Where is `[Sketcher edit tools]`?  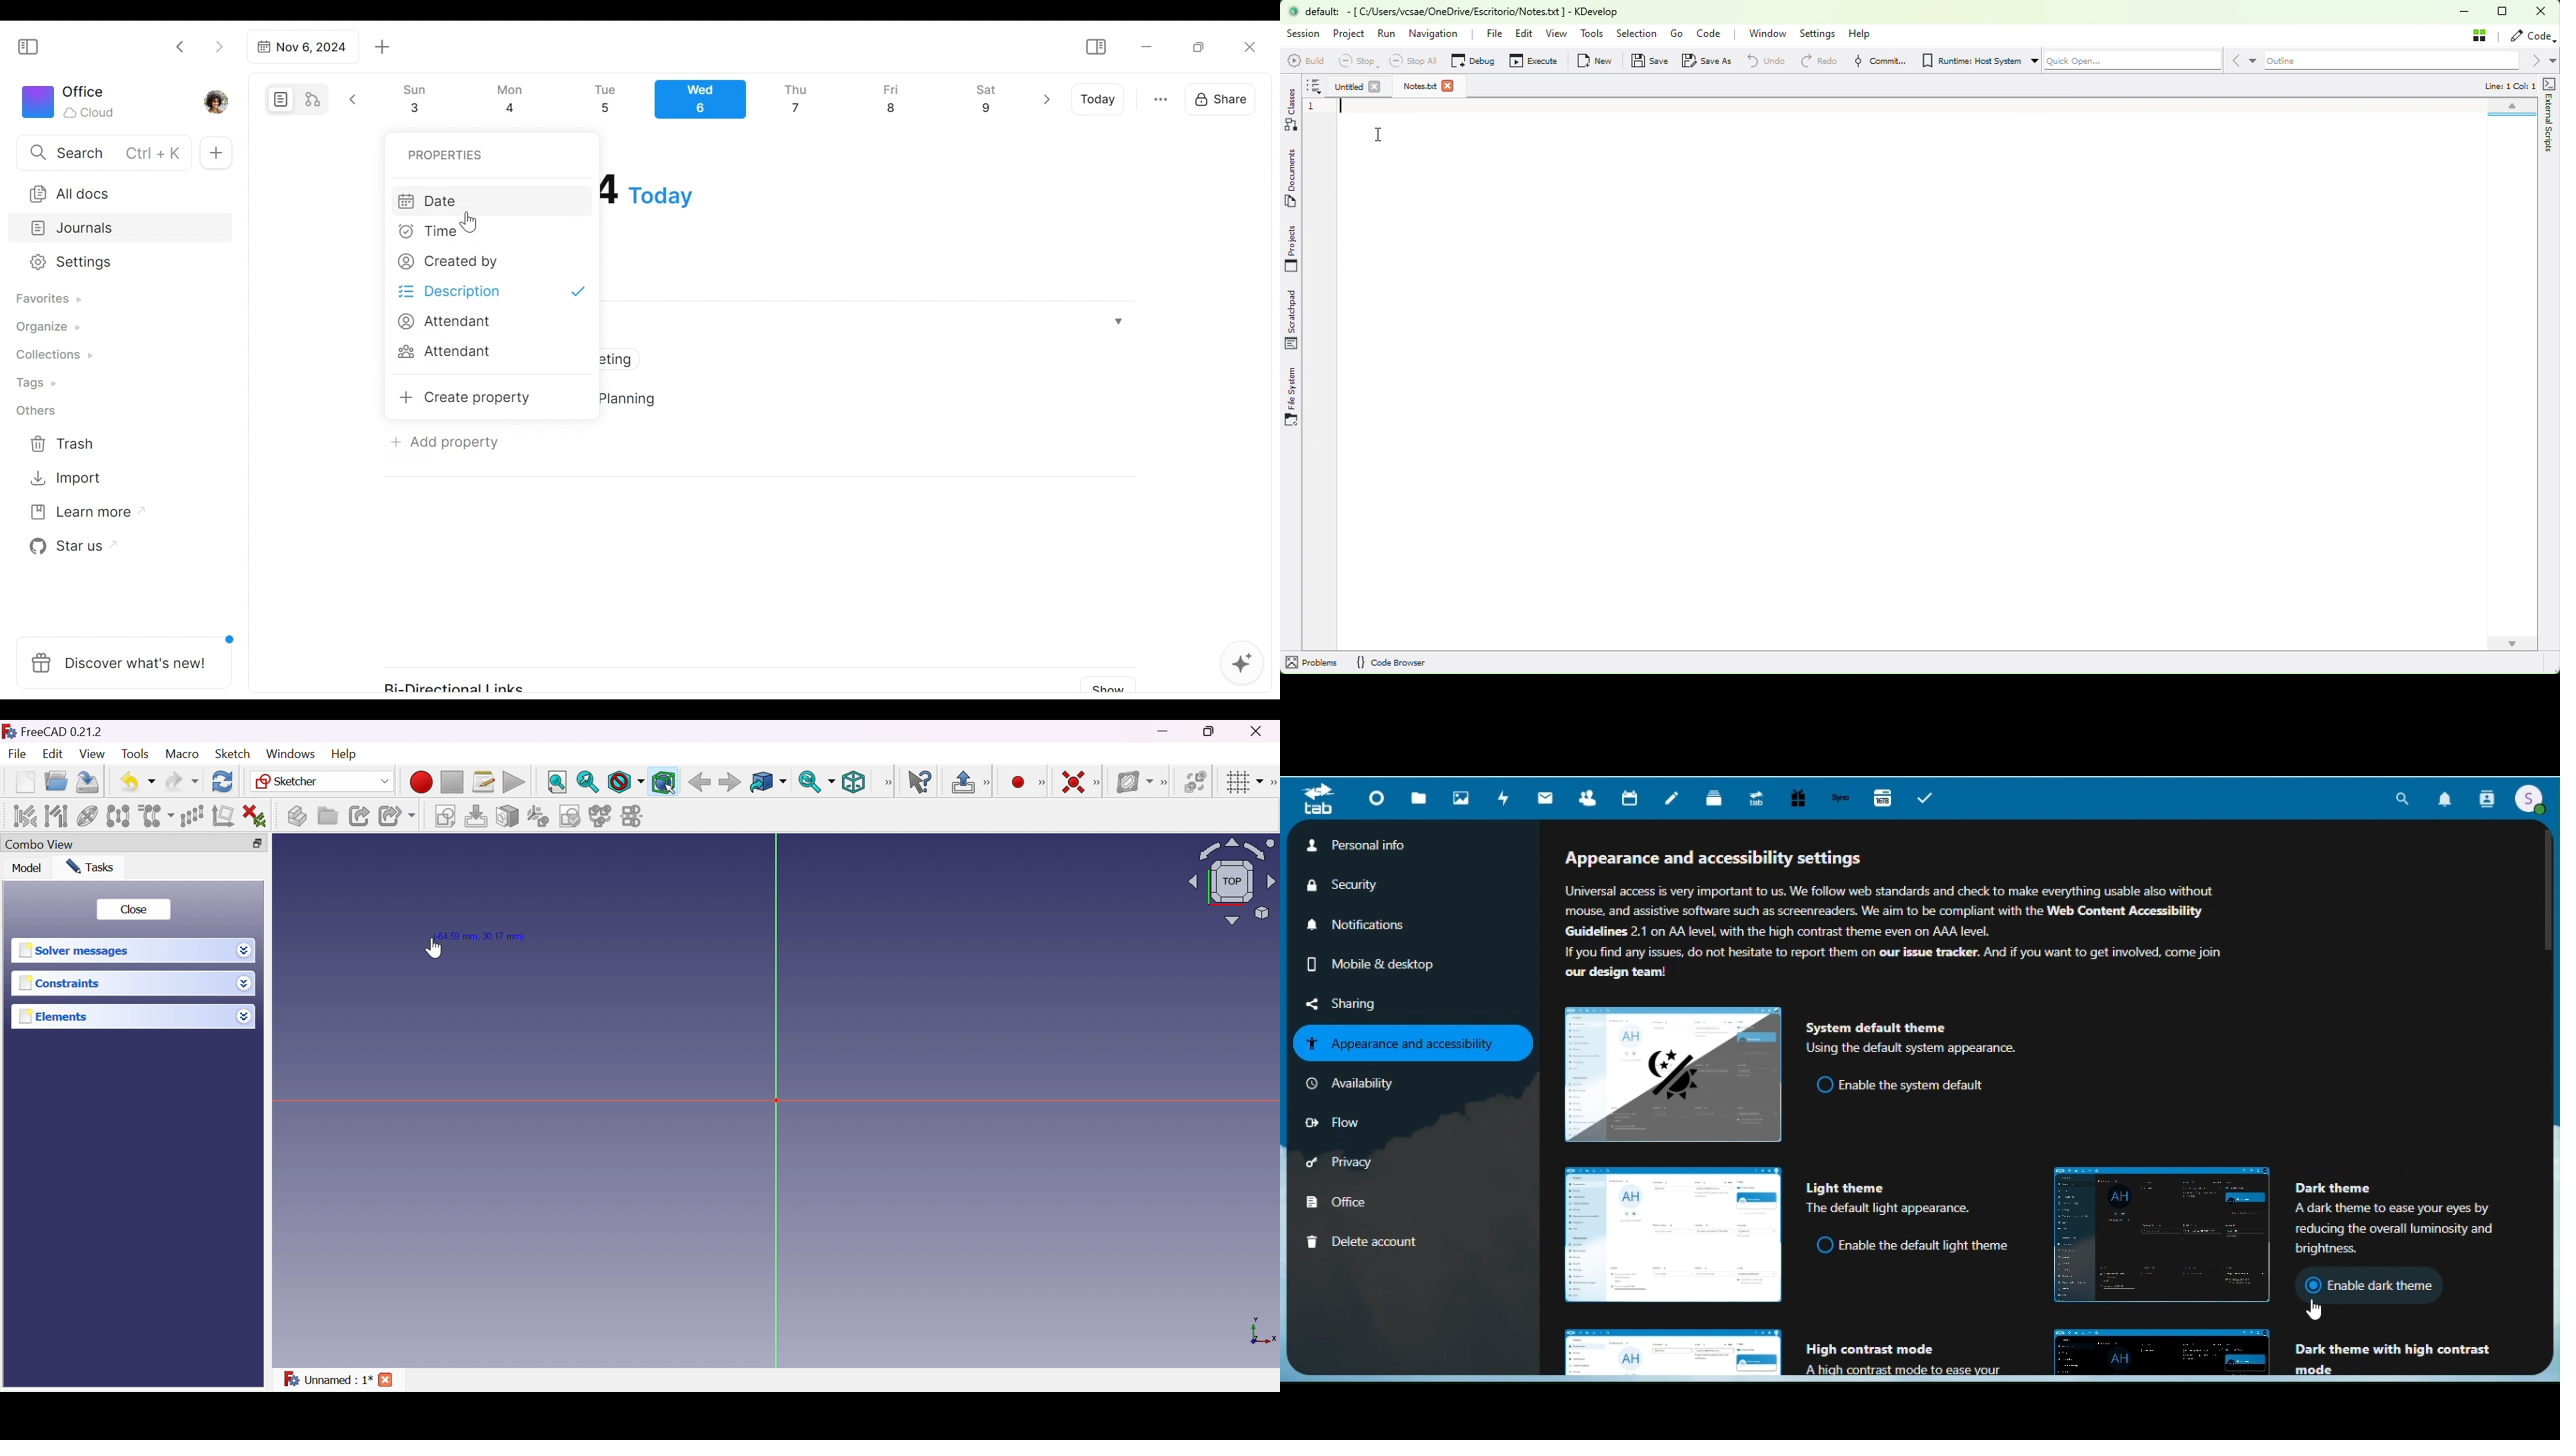 [Sketcher edit tools] is located at coordinates (1272, 783).